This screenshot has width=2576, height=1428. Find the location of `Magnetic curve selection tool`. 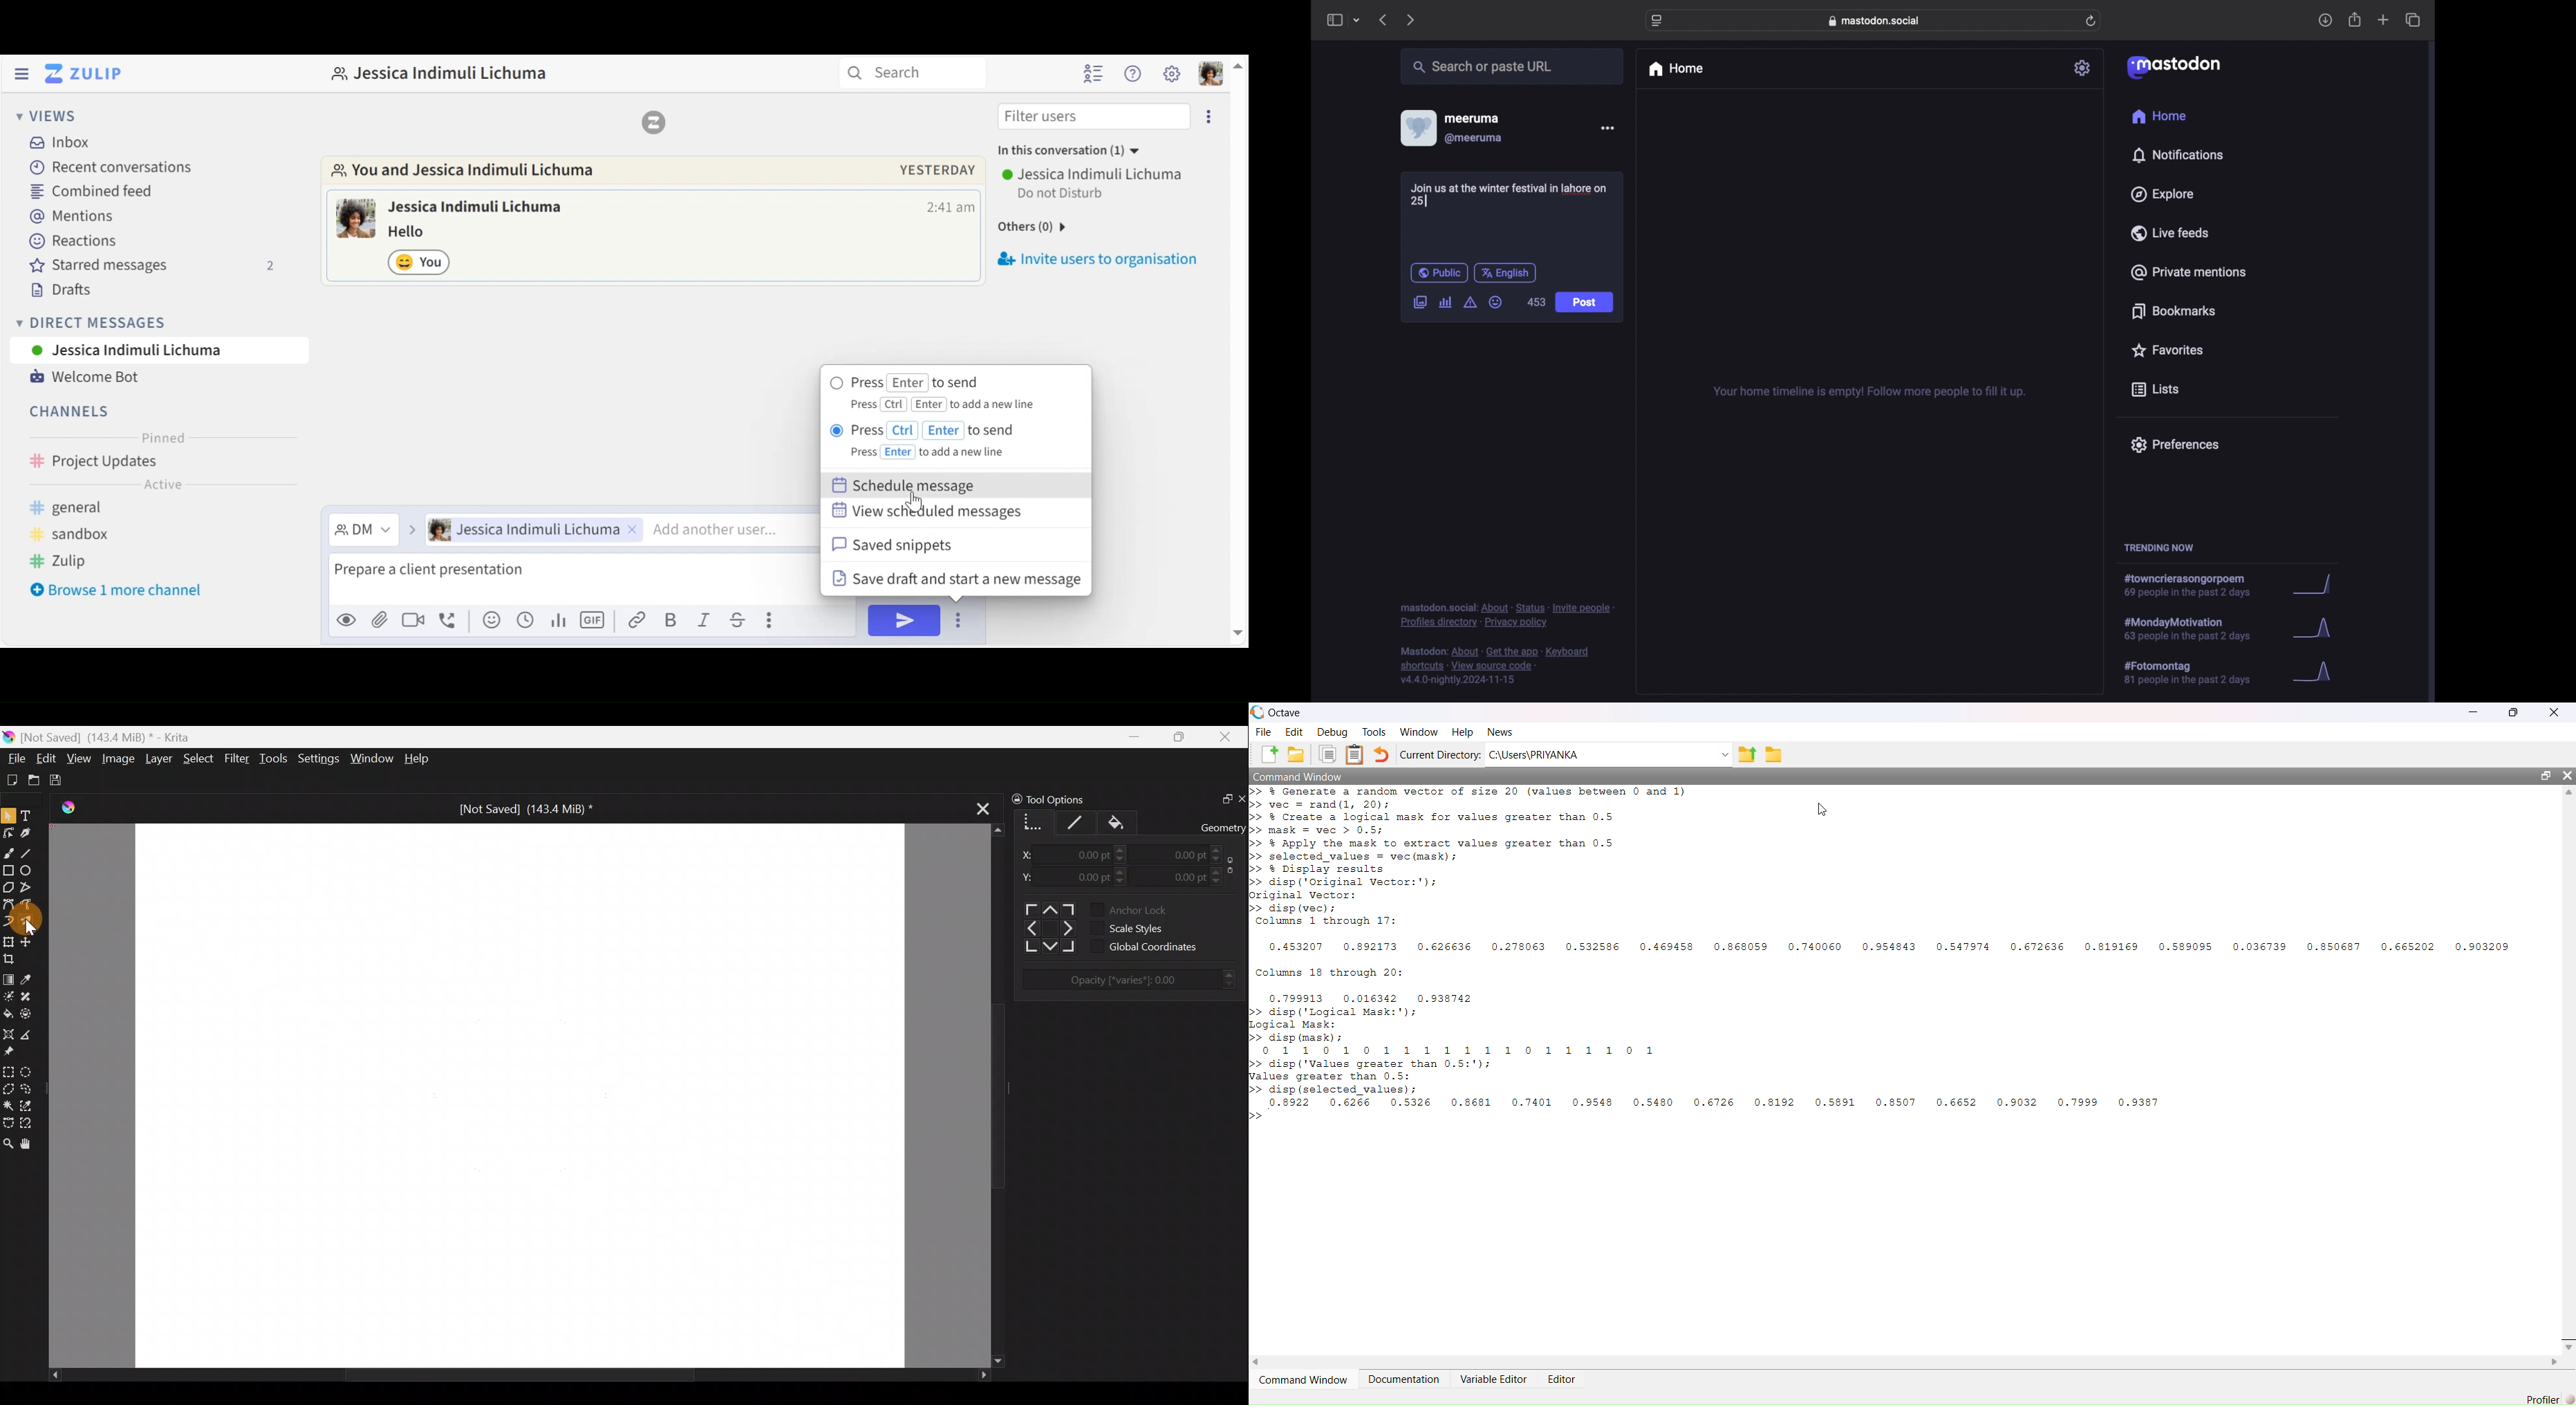

Magnetic curve selection tool is located at coordinates (32, 1123).